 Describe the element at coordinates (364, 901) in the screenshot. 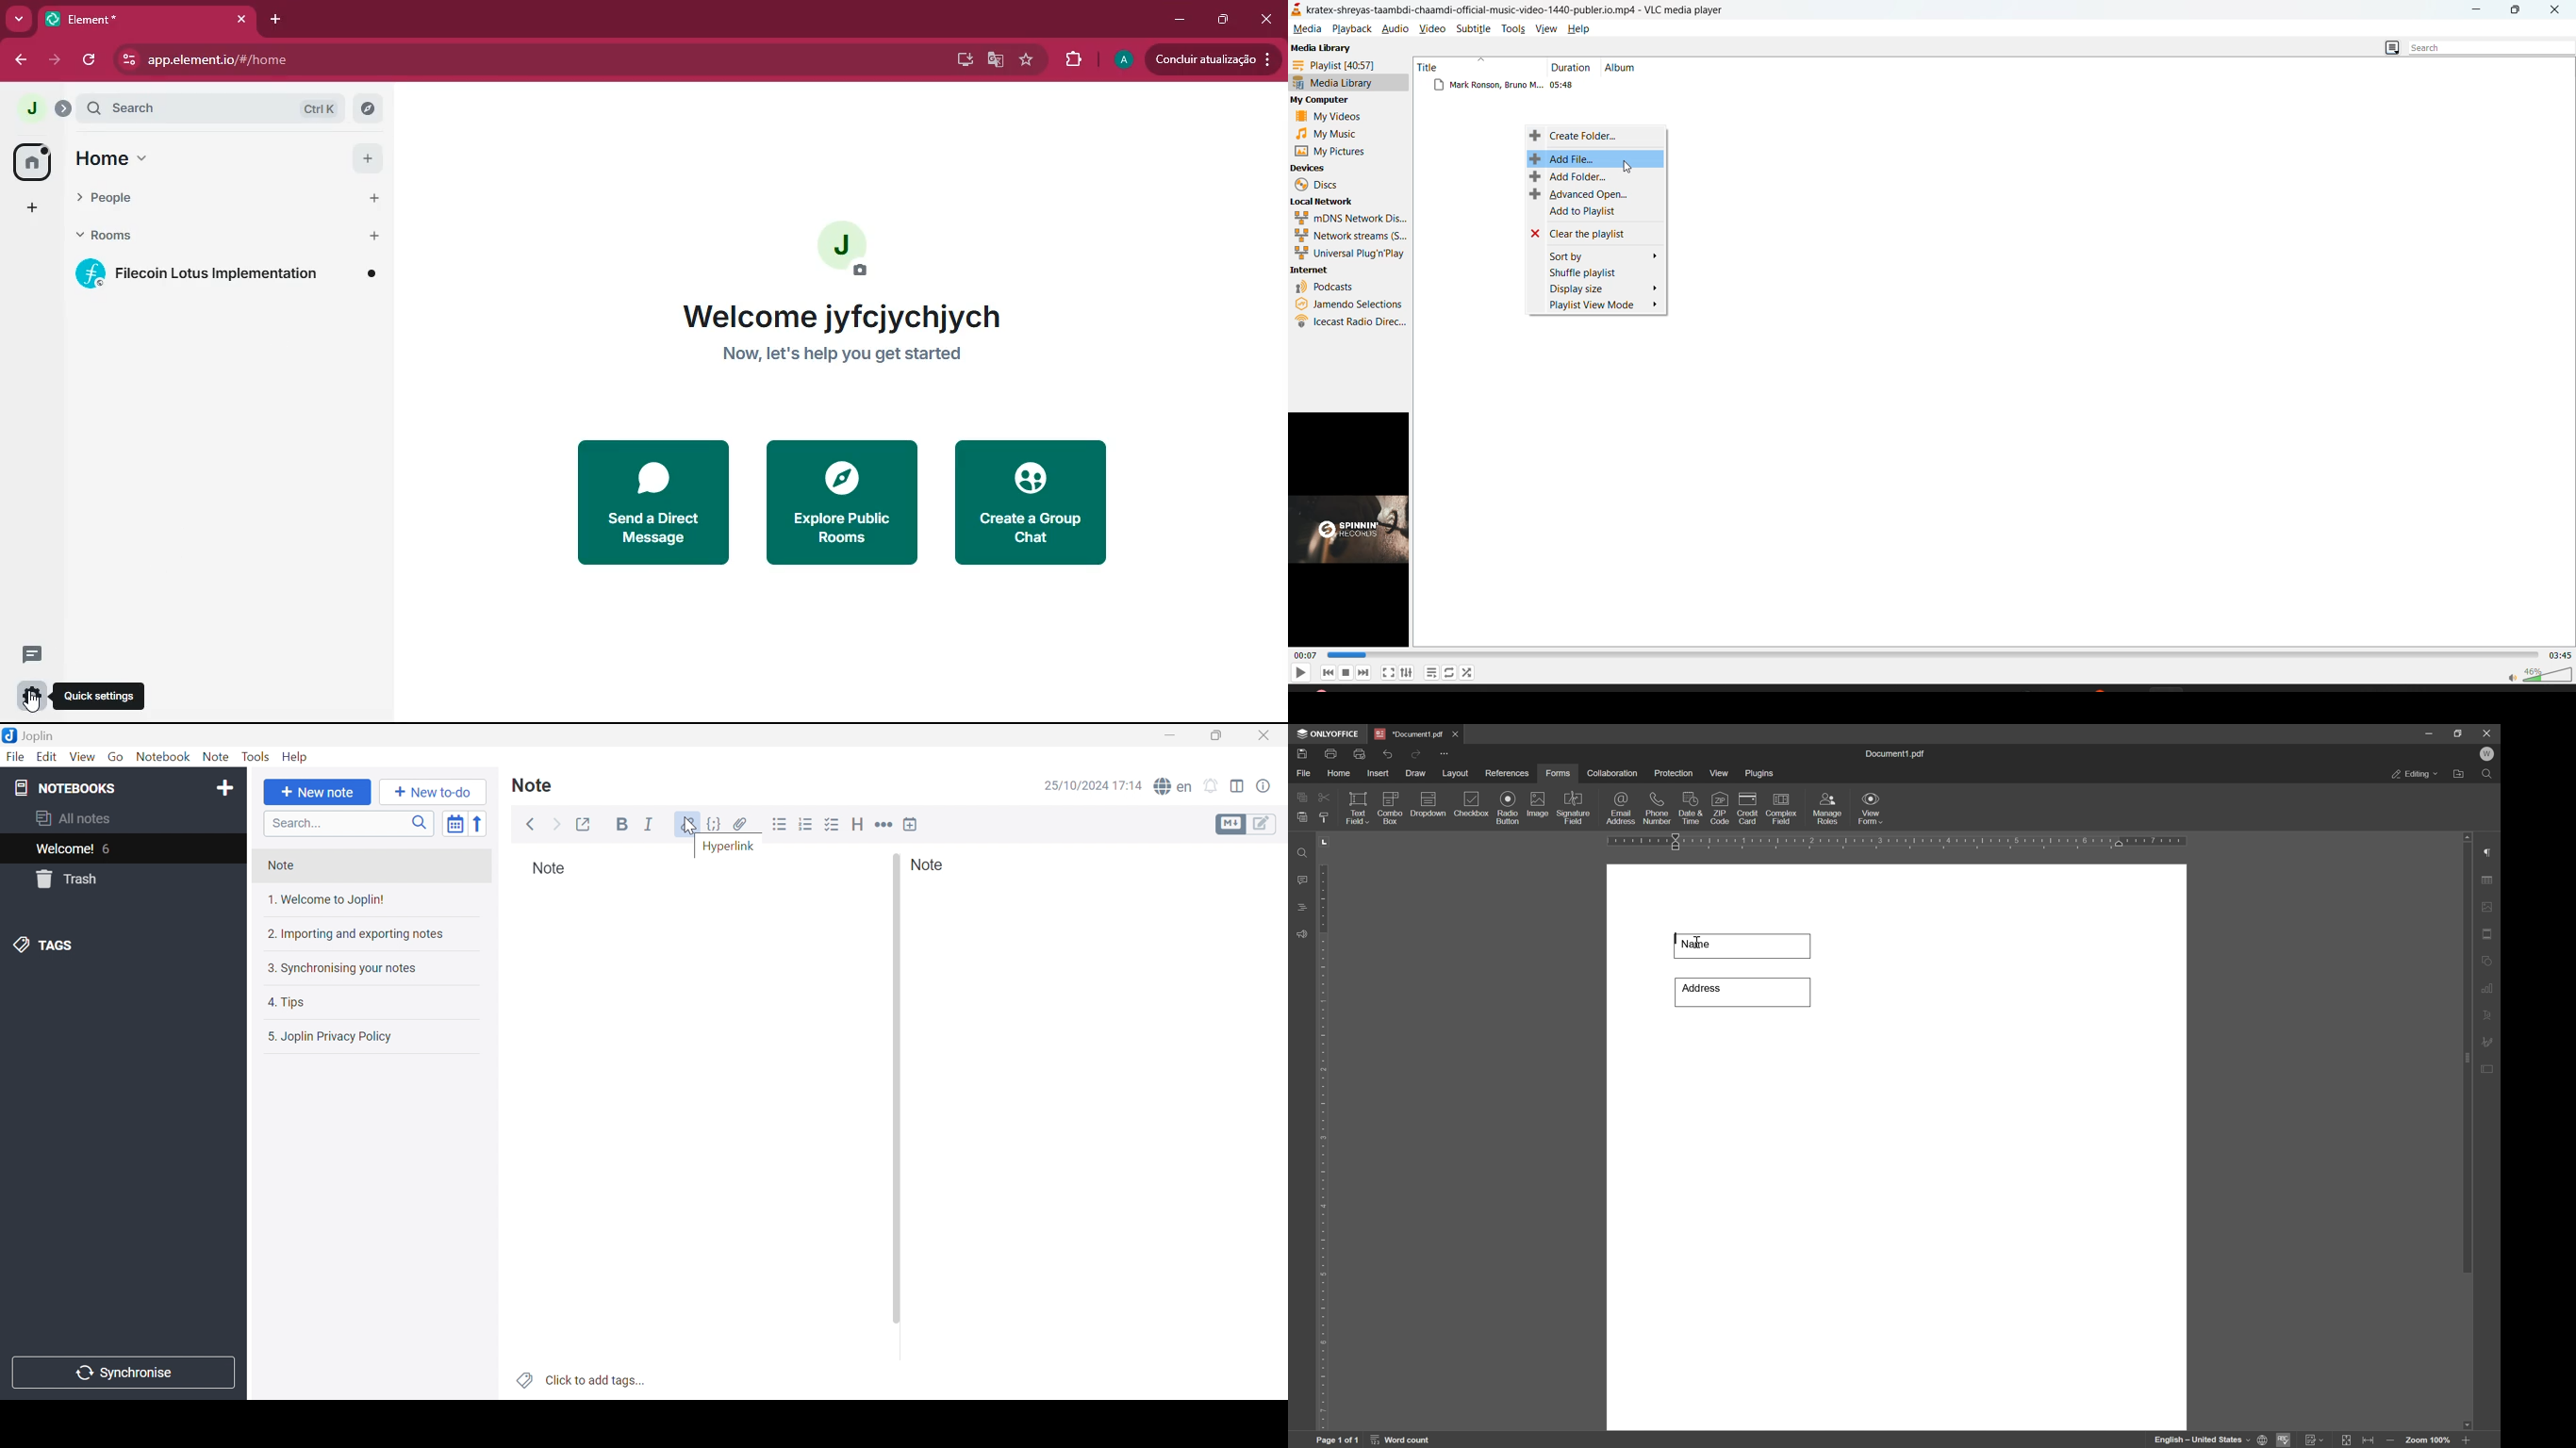

I see `1. Welcome to Joplin!` at that location.